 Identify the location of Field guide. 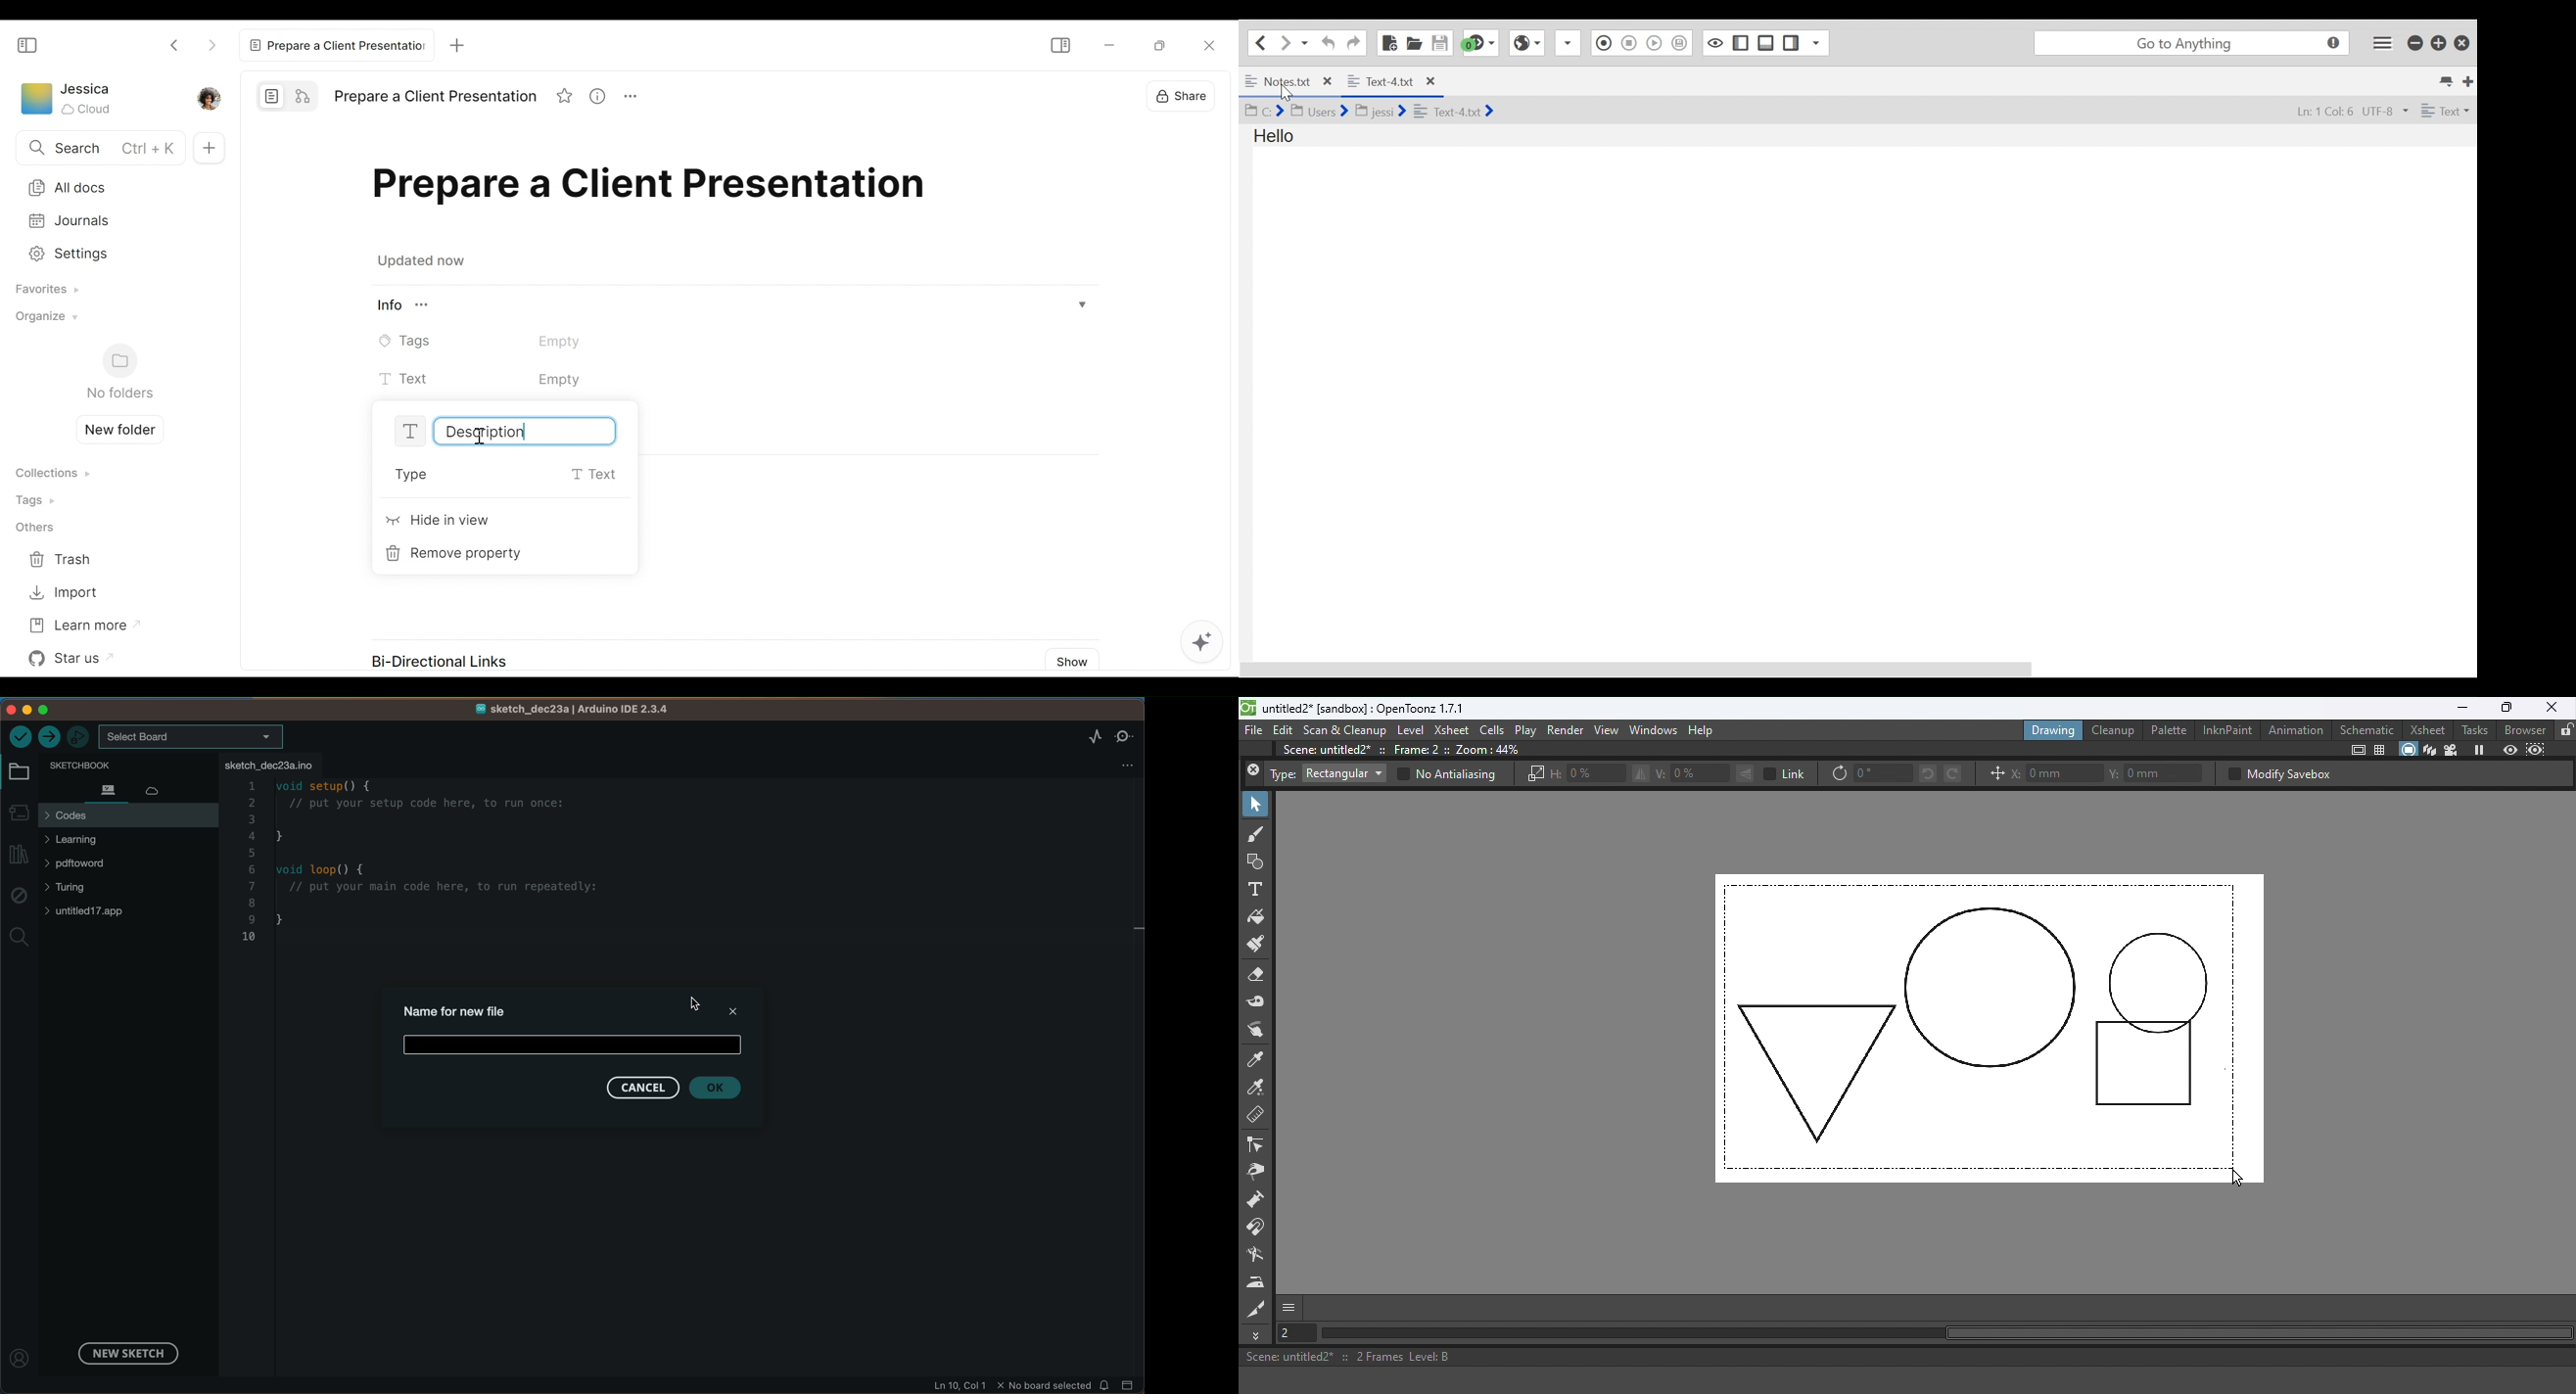
(2382, 751).